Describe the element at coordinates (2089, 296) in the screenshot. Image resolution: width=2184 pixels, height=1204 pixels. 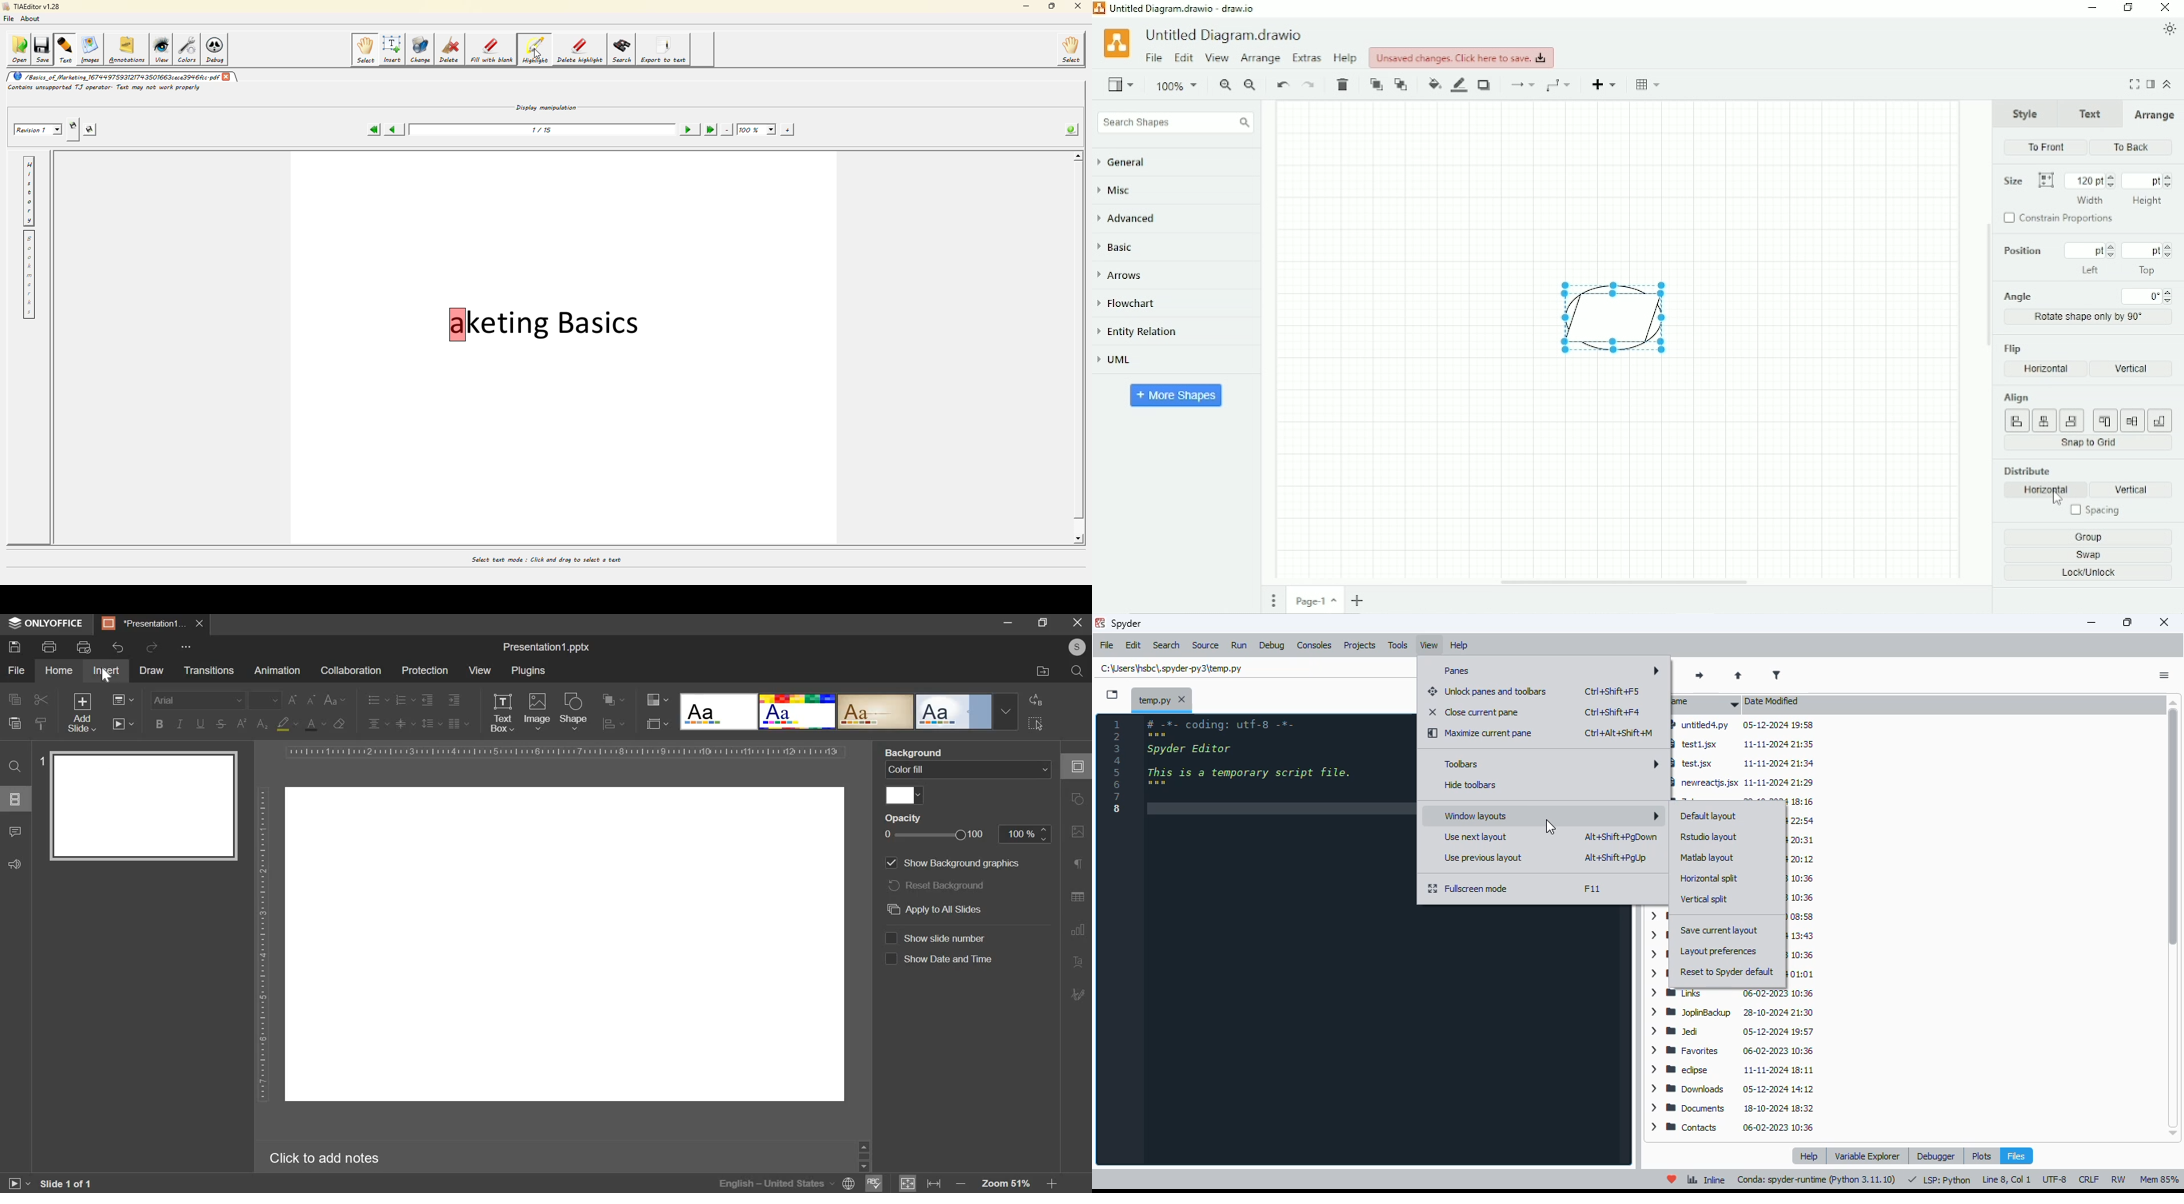
I see `Angle` at that location.